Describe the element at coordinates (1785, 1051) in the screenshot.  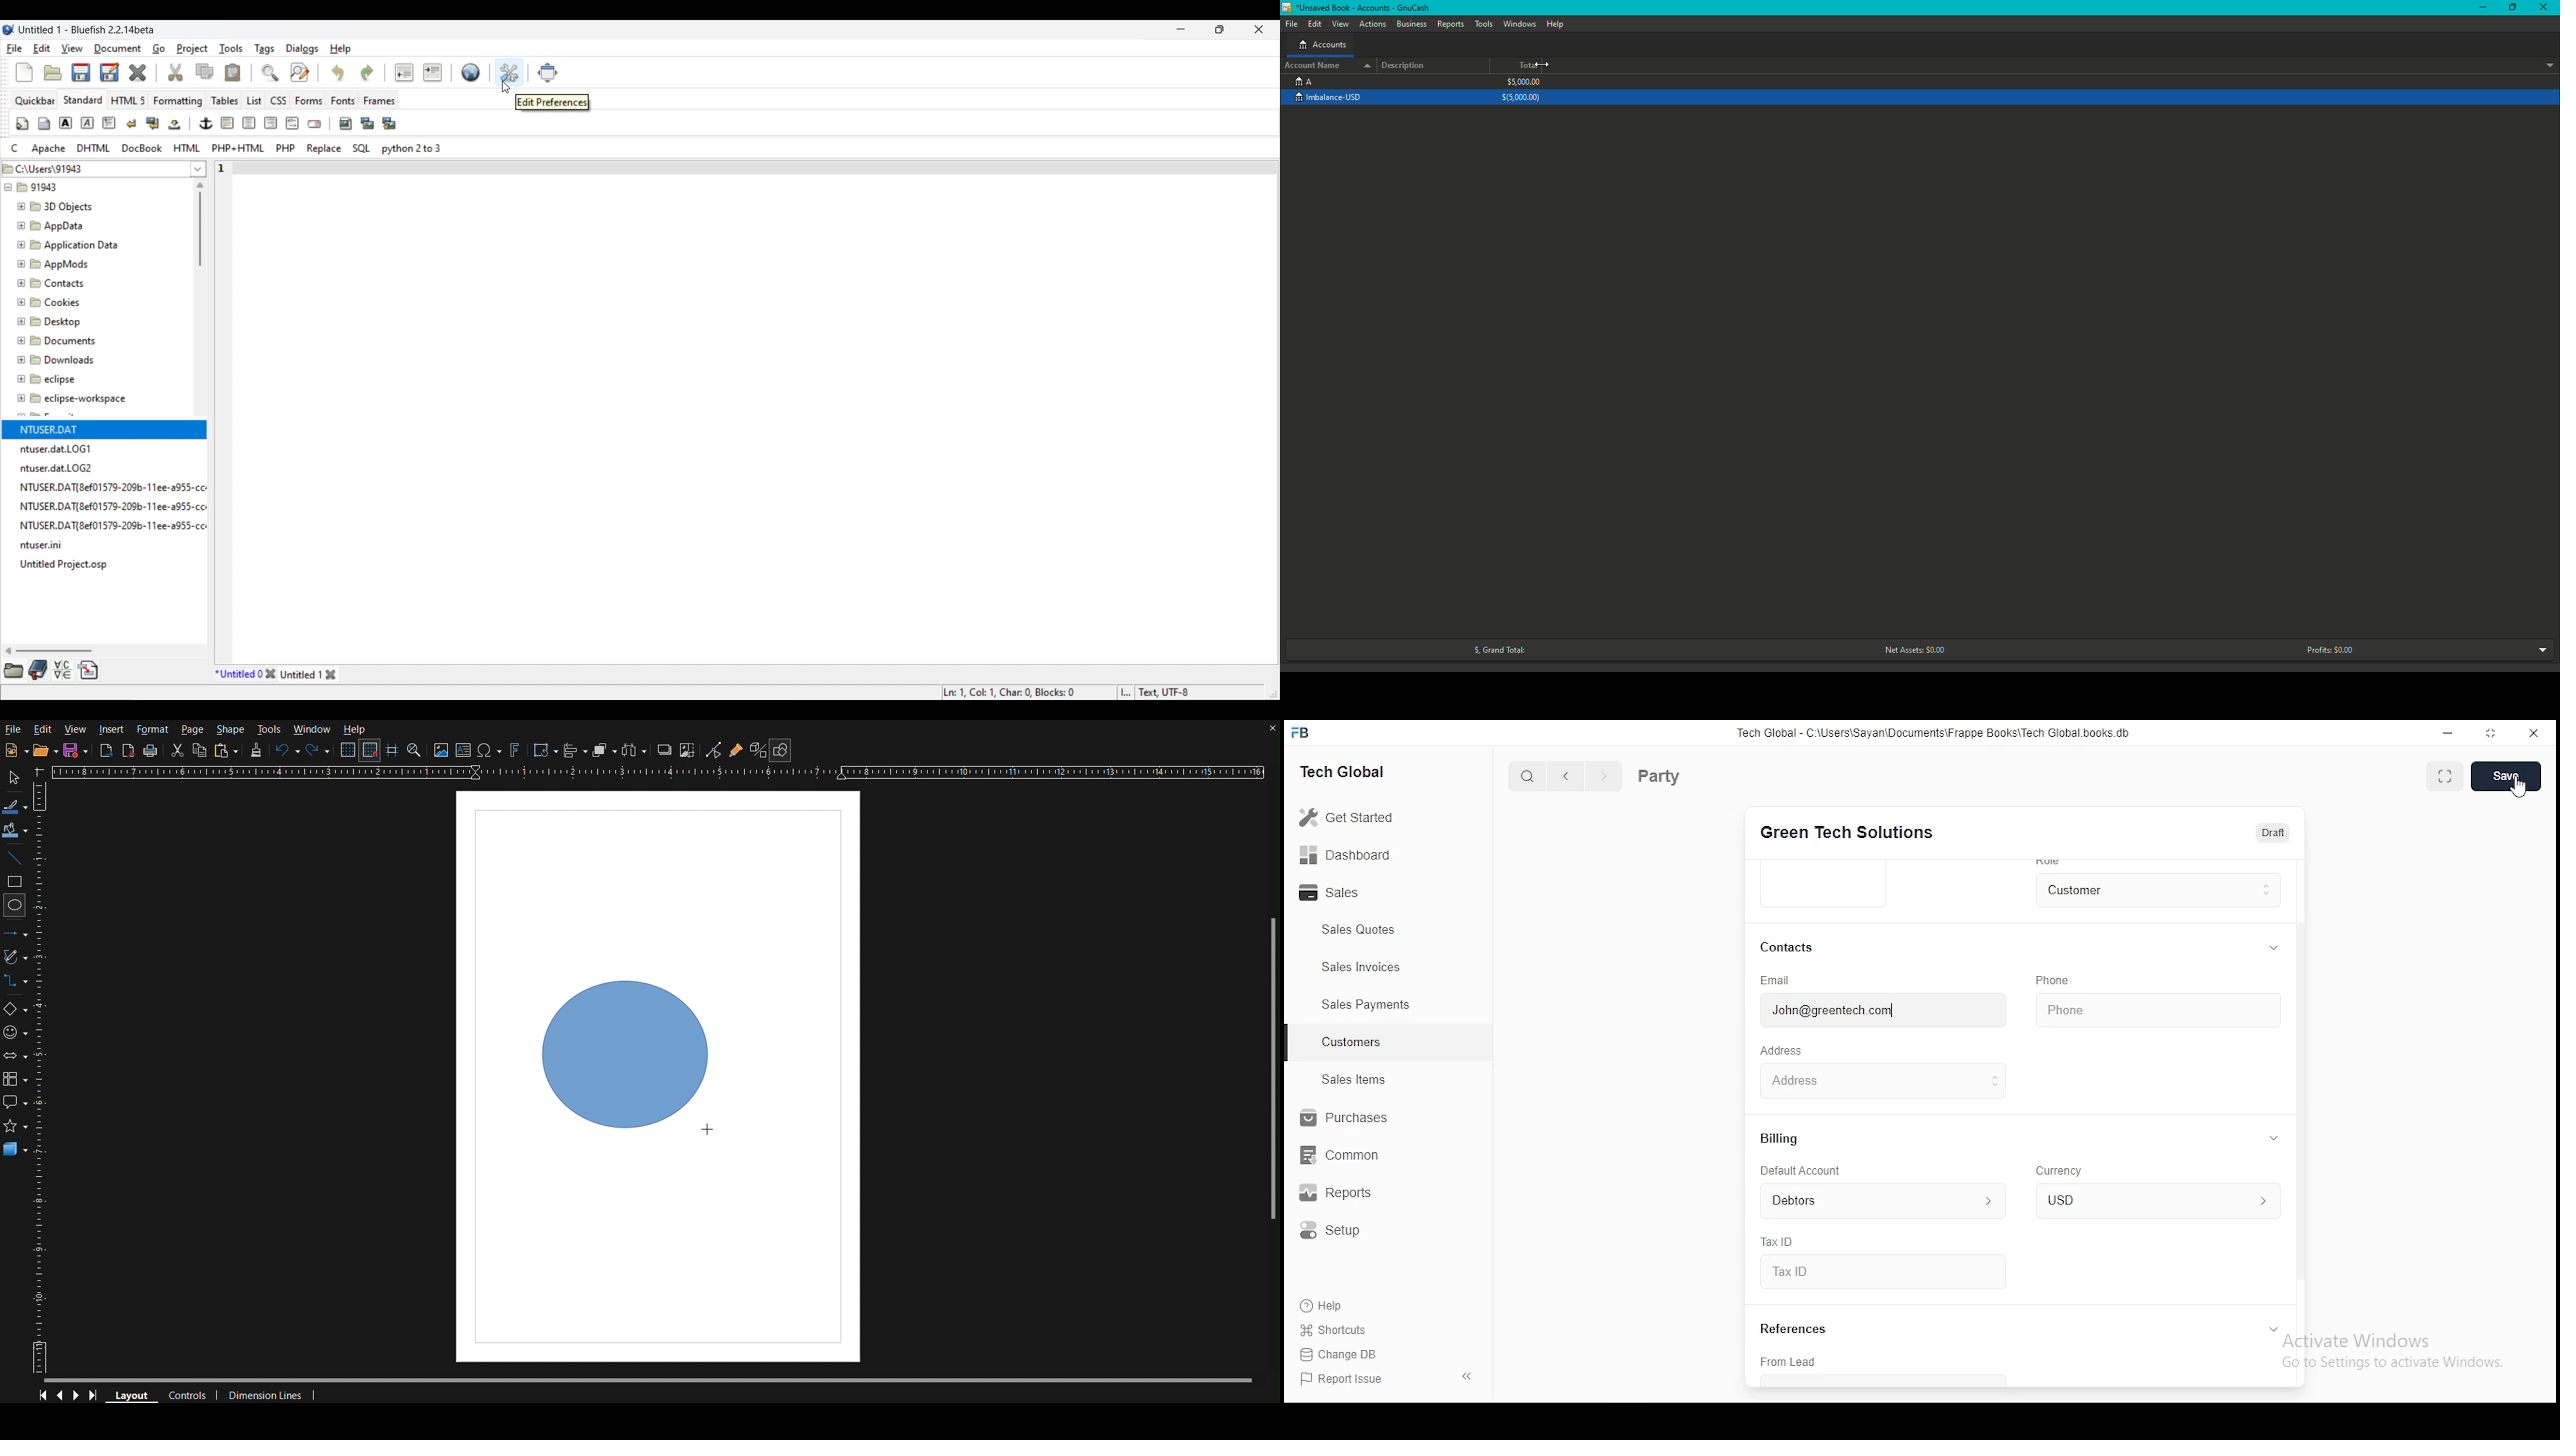
I see `address` at that location.